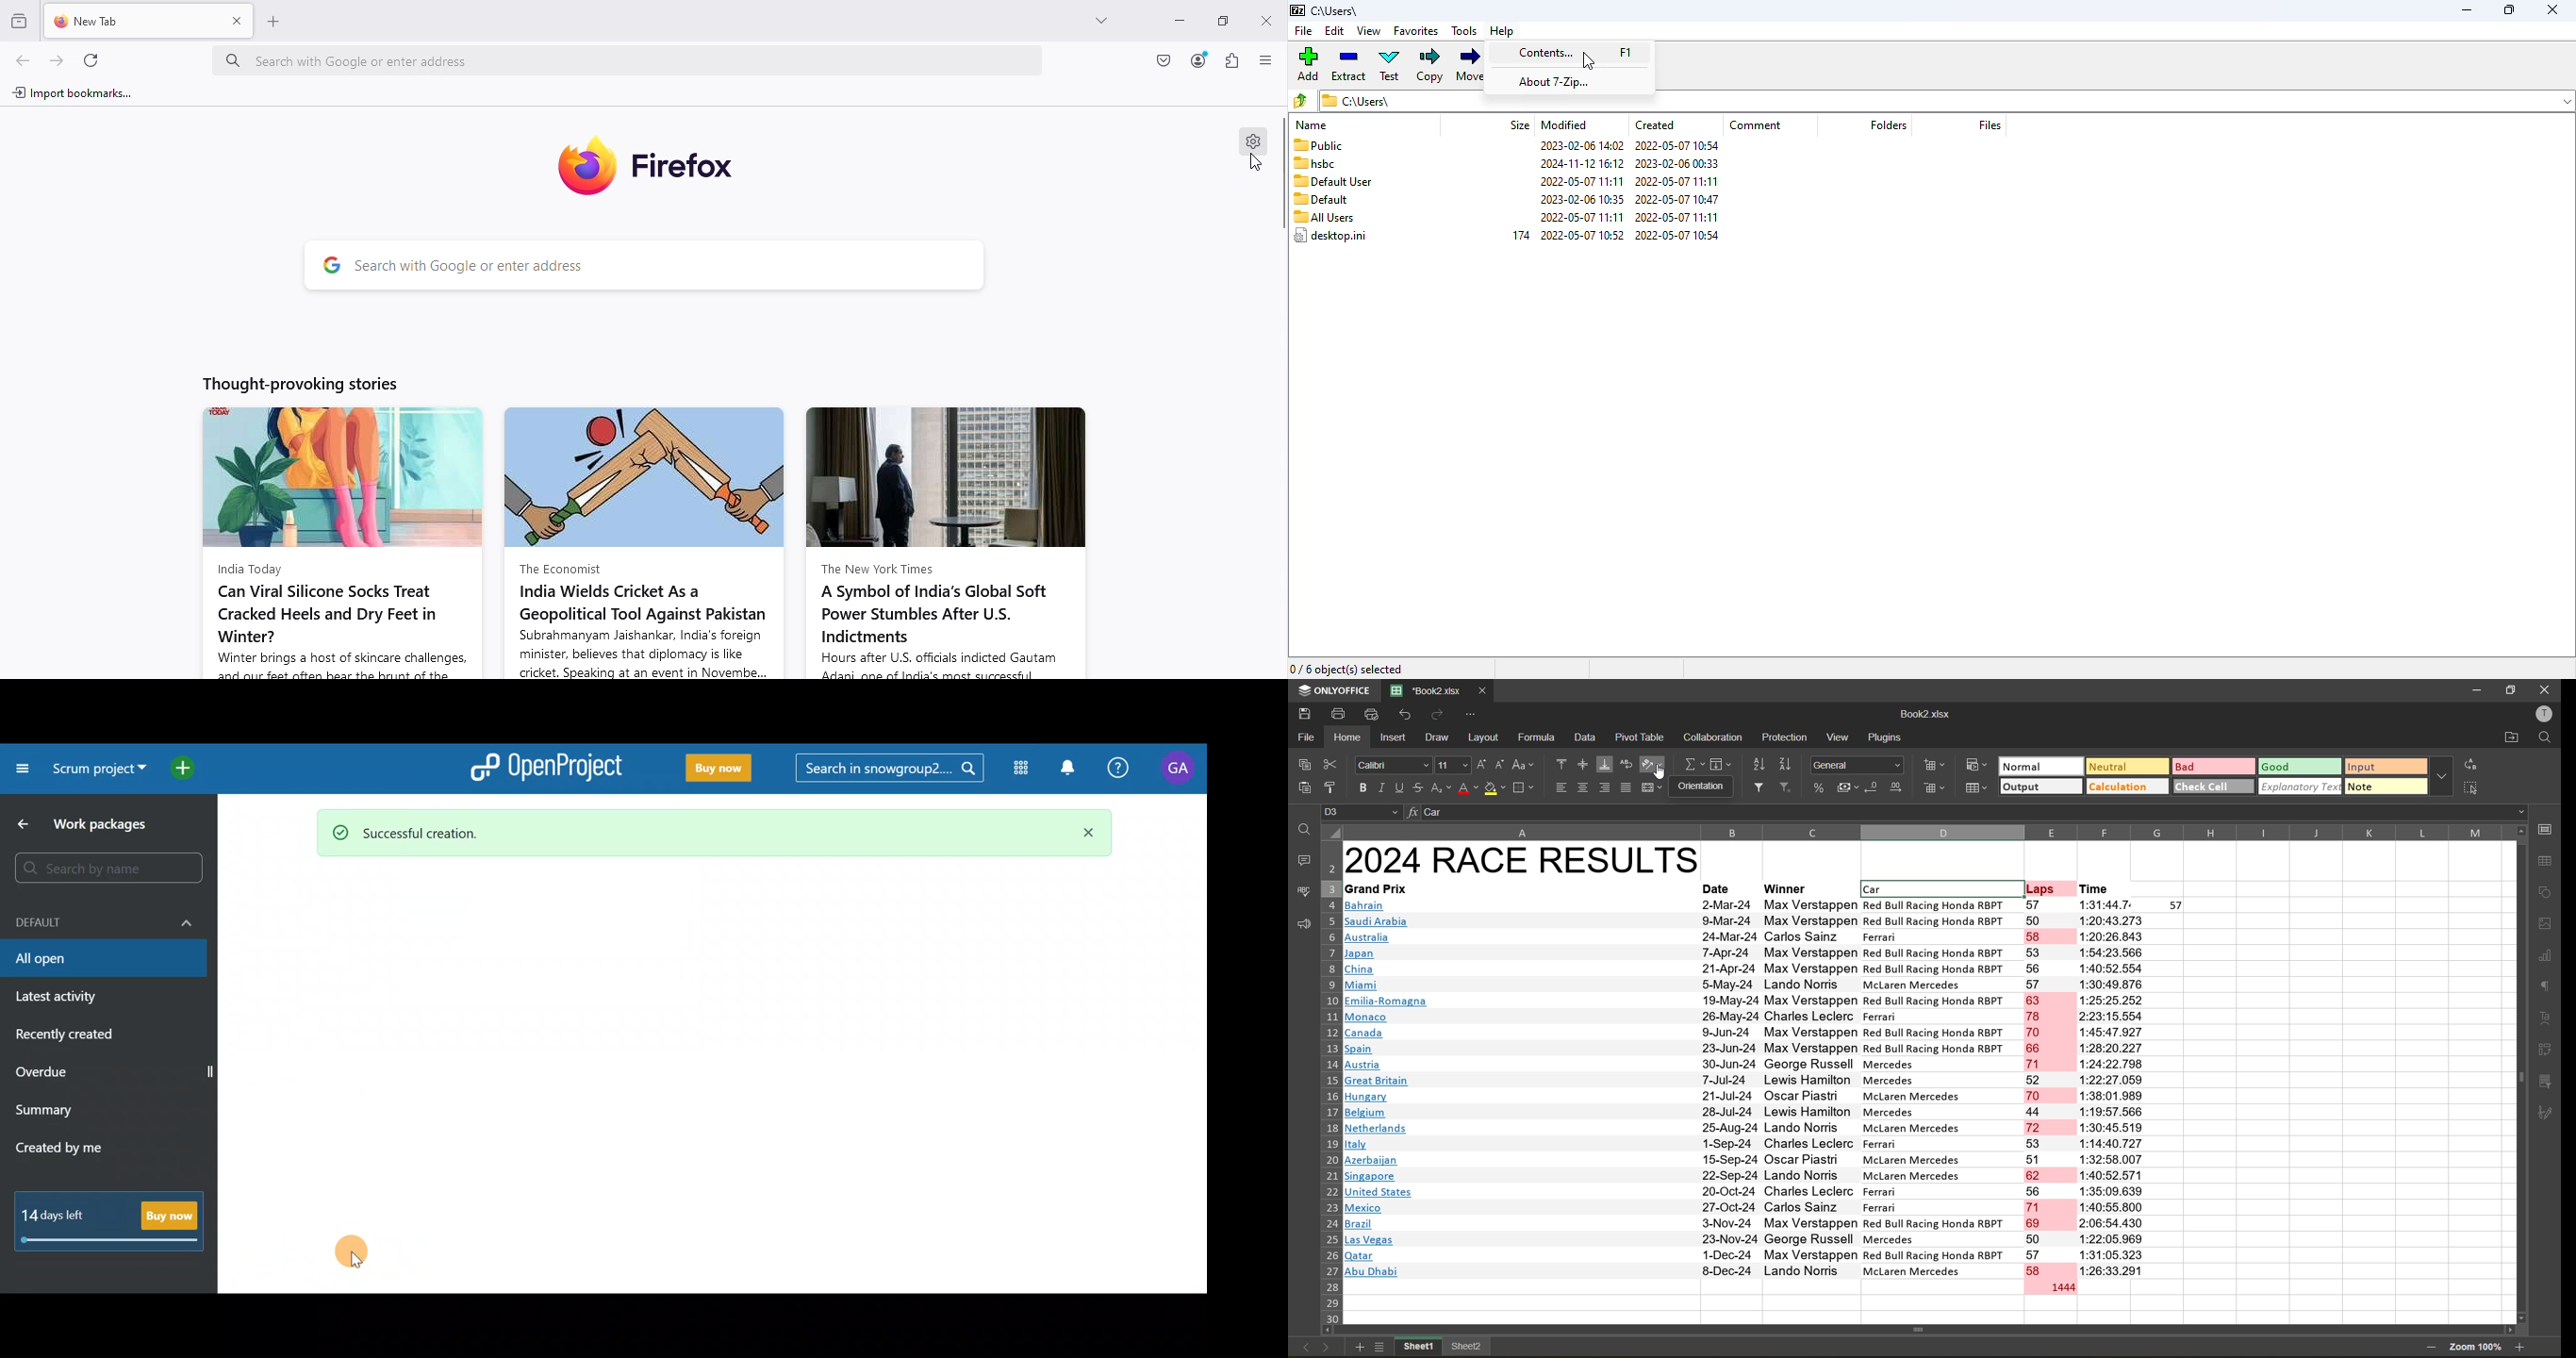 The width and height of the screenshot is (2576, 1372). Describe the element at coordinates (1678, 190) in the screenshot. I see `created date and time` at that location.